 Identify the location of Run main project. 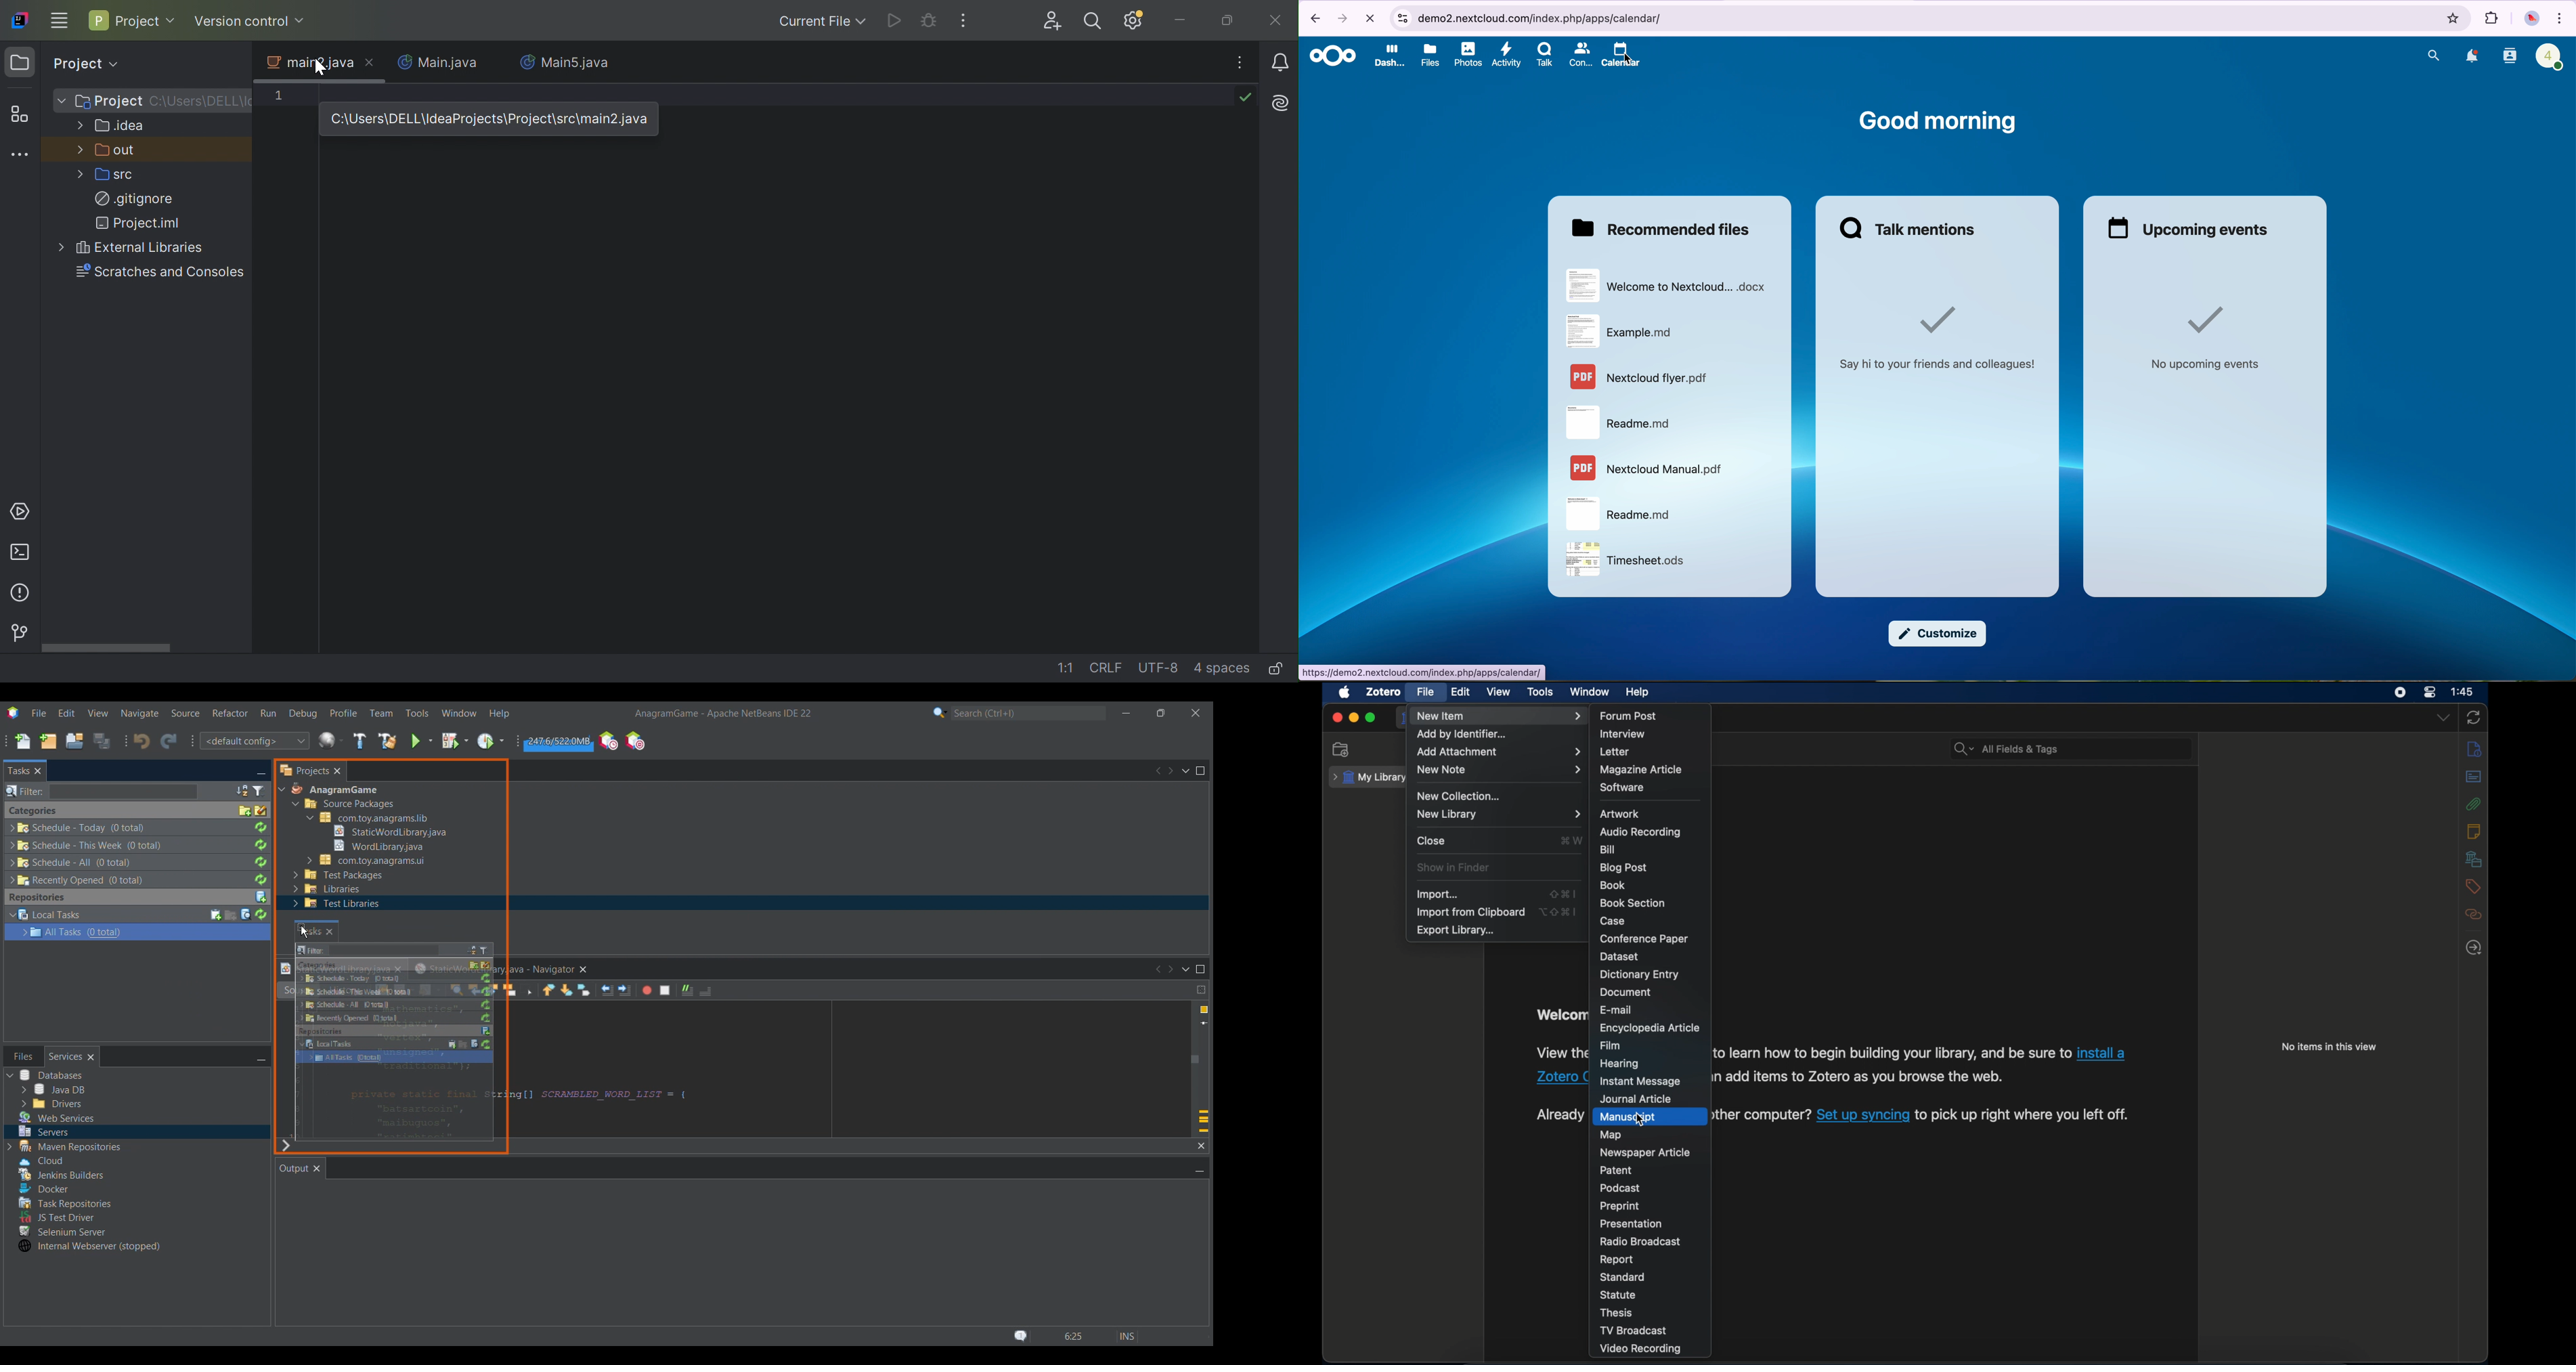
(421, 741).